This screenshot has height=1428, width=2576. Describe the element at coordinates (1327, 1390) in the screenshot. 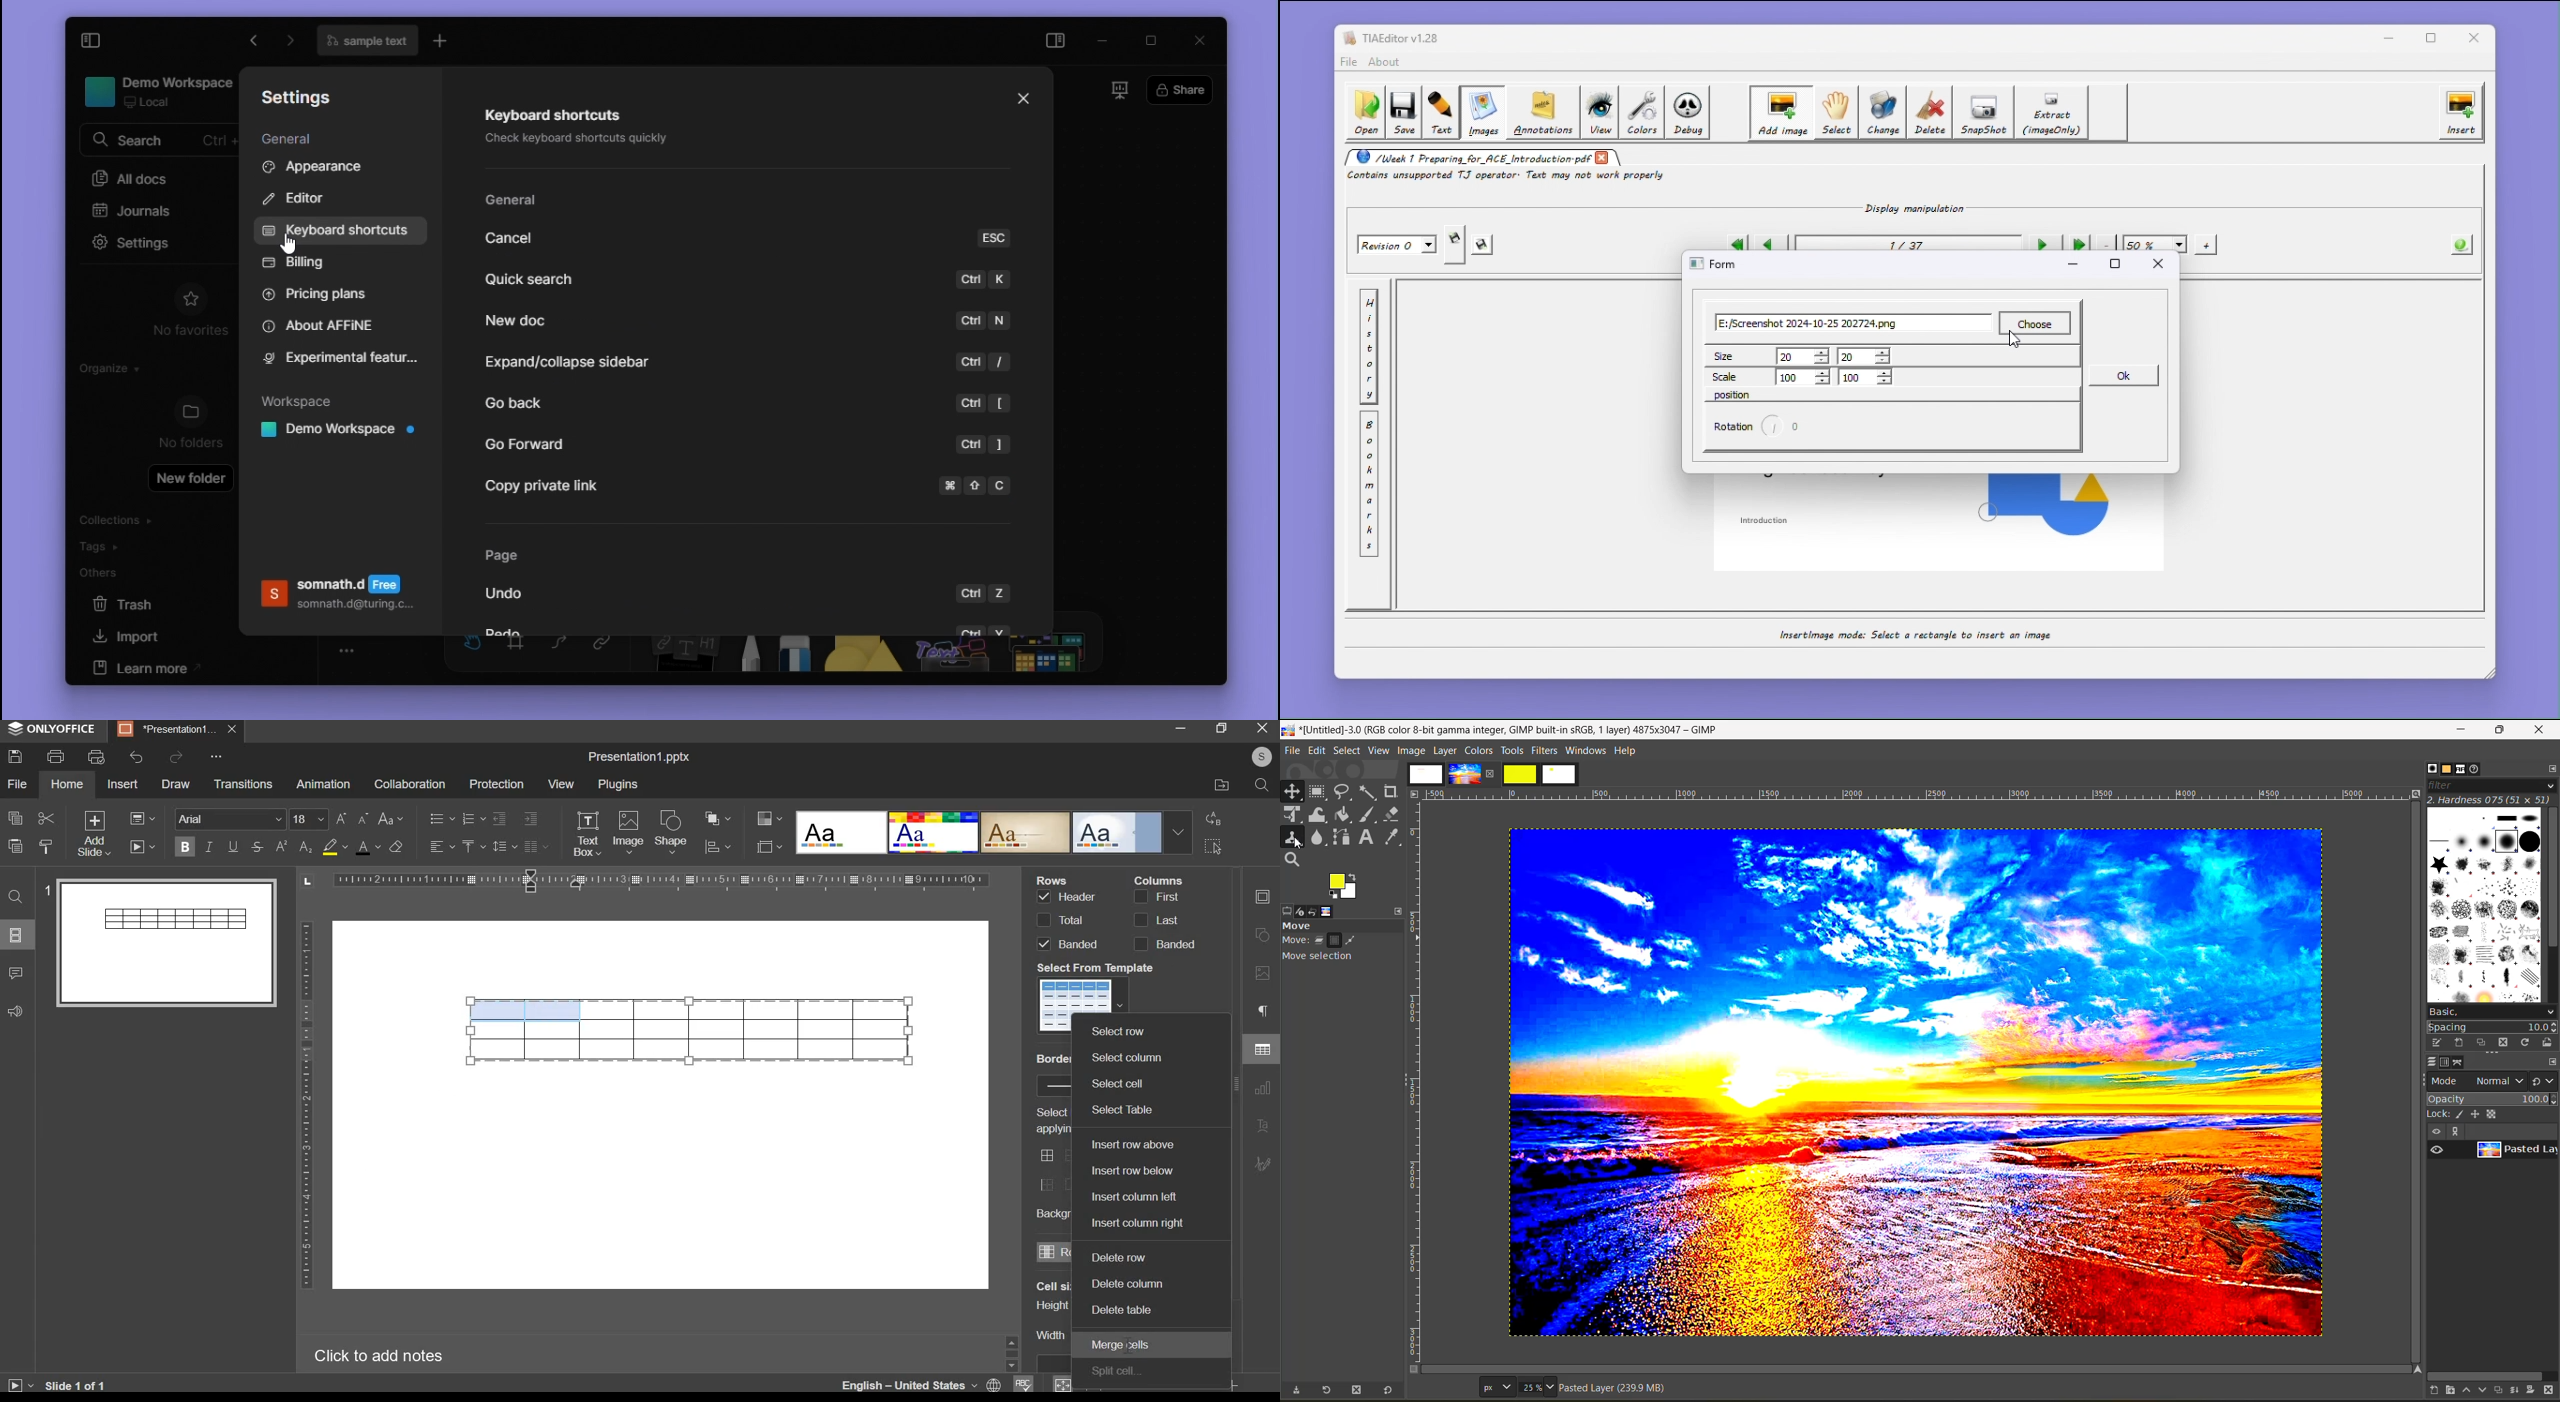

I see `reset tool preset` at that location.